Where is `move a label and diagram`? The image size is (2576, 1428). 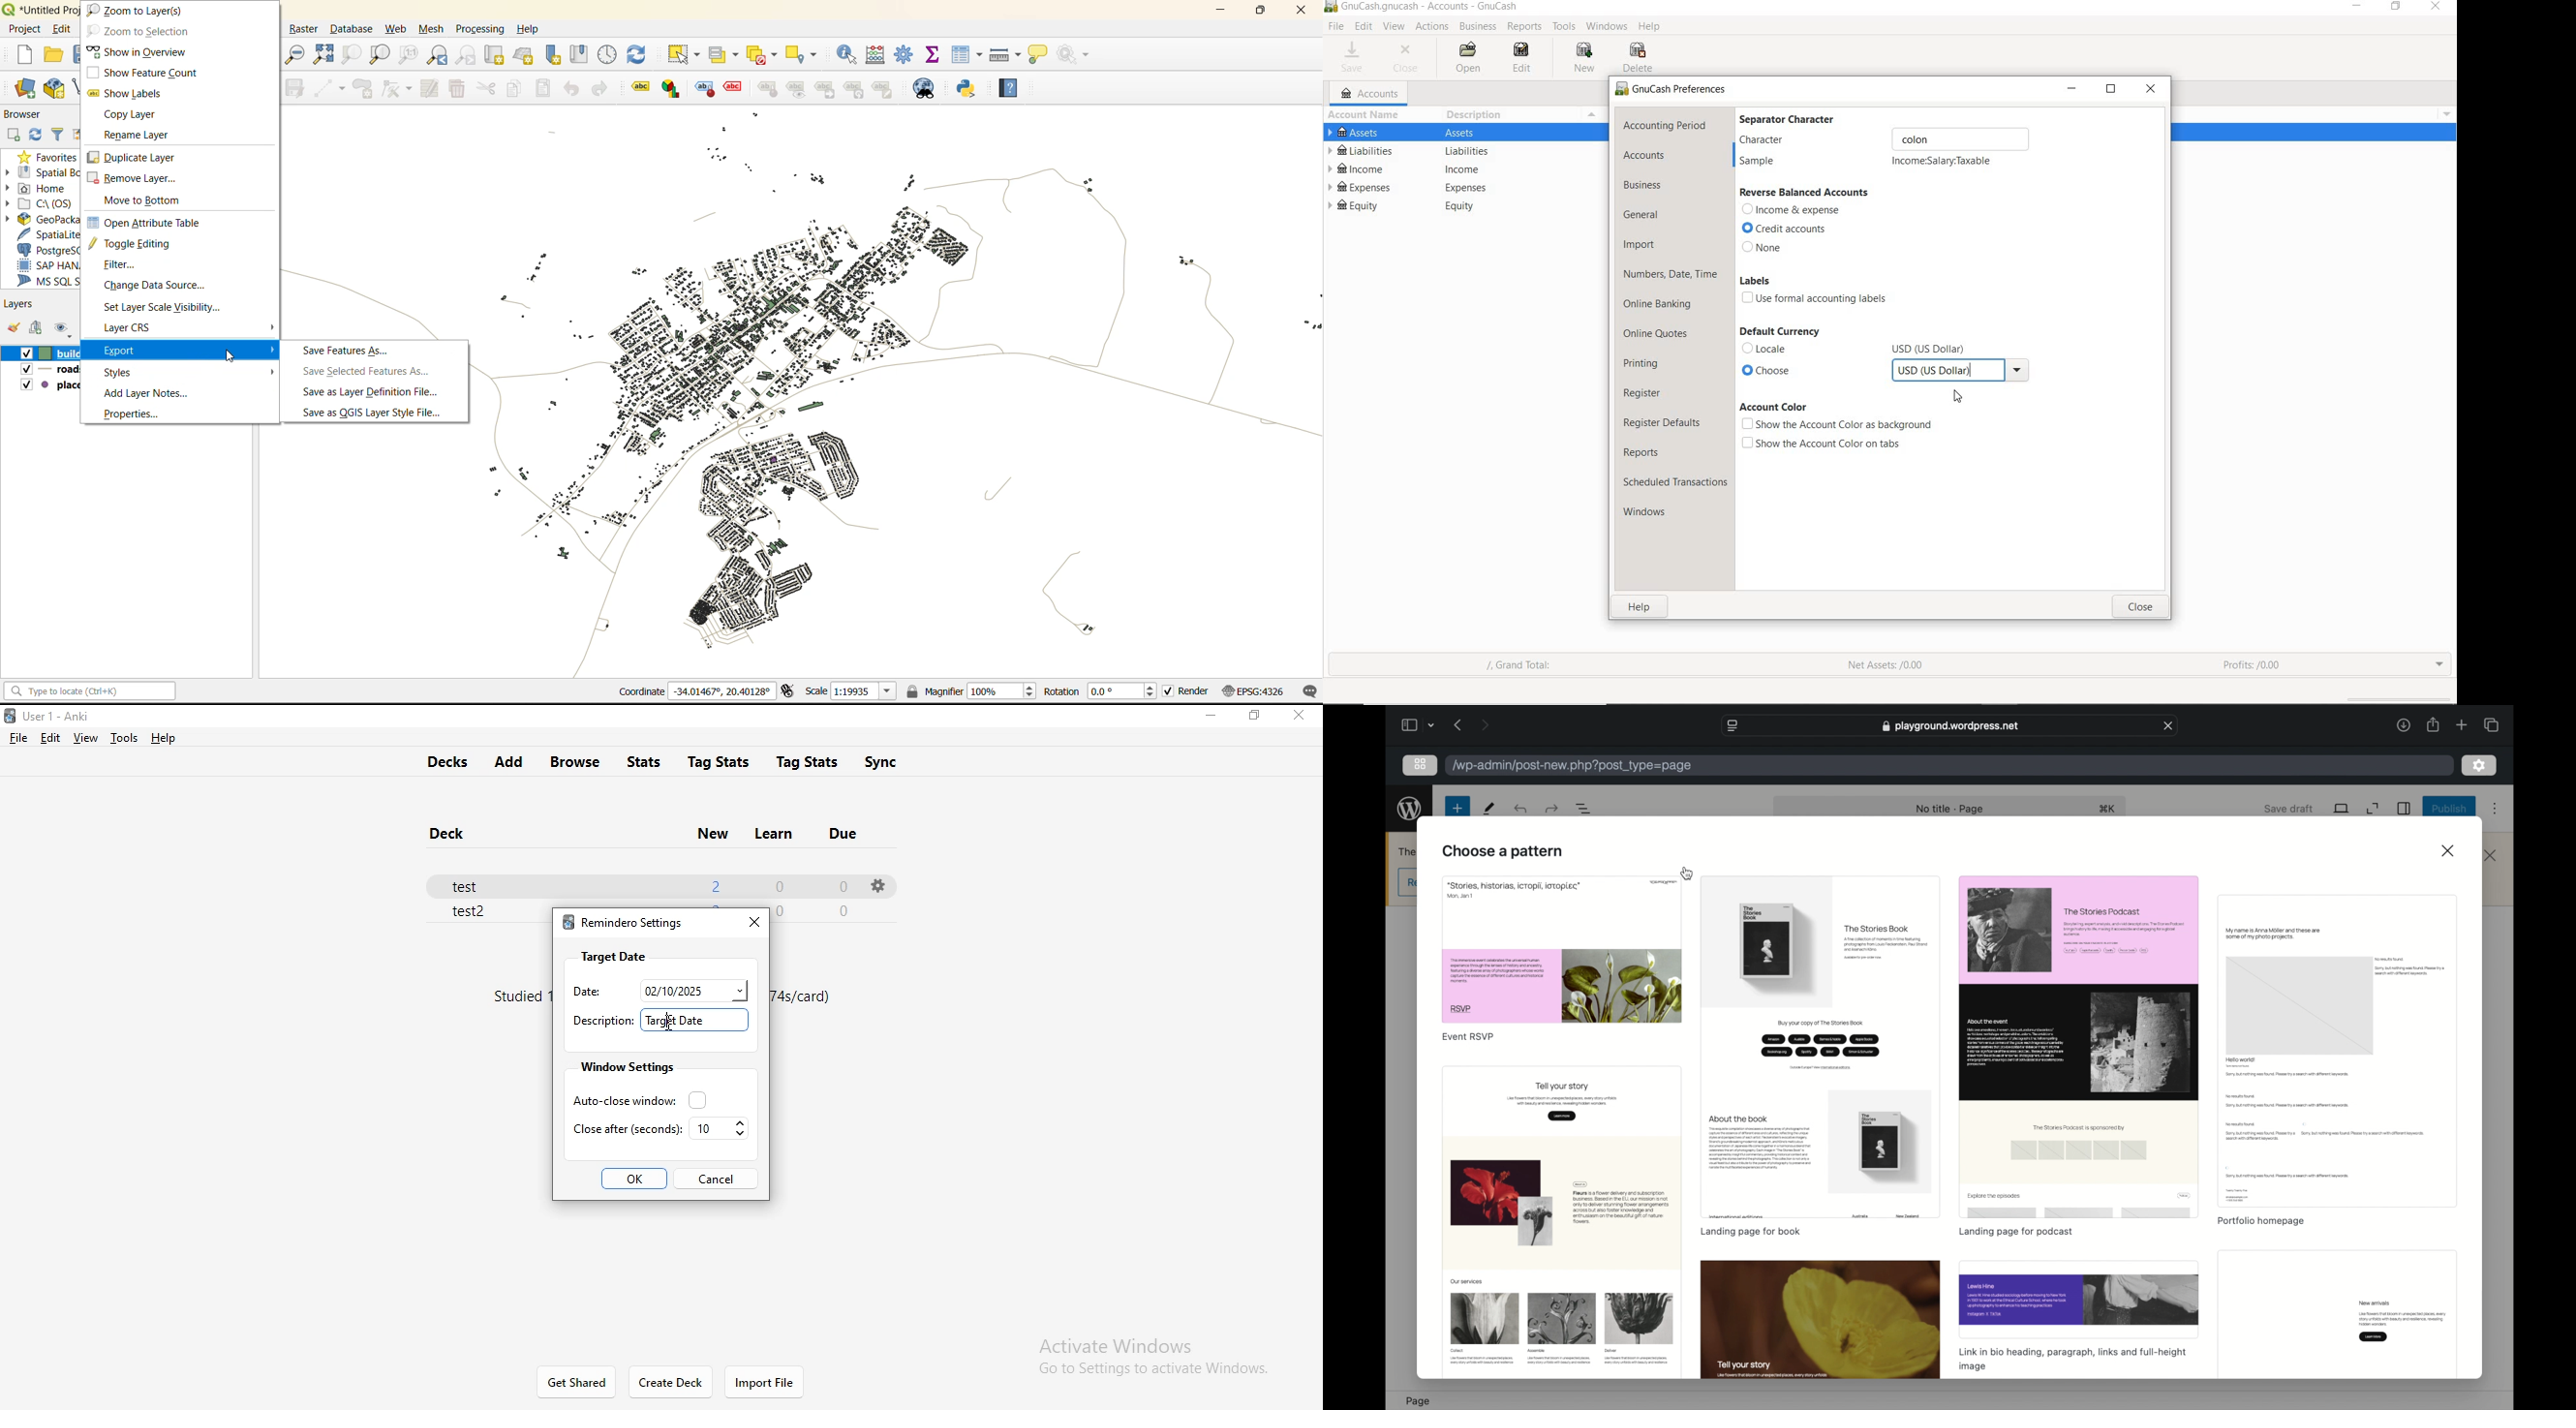
move a label and diagram is located at coordinates (821, 90).